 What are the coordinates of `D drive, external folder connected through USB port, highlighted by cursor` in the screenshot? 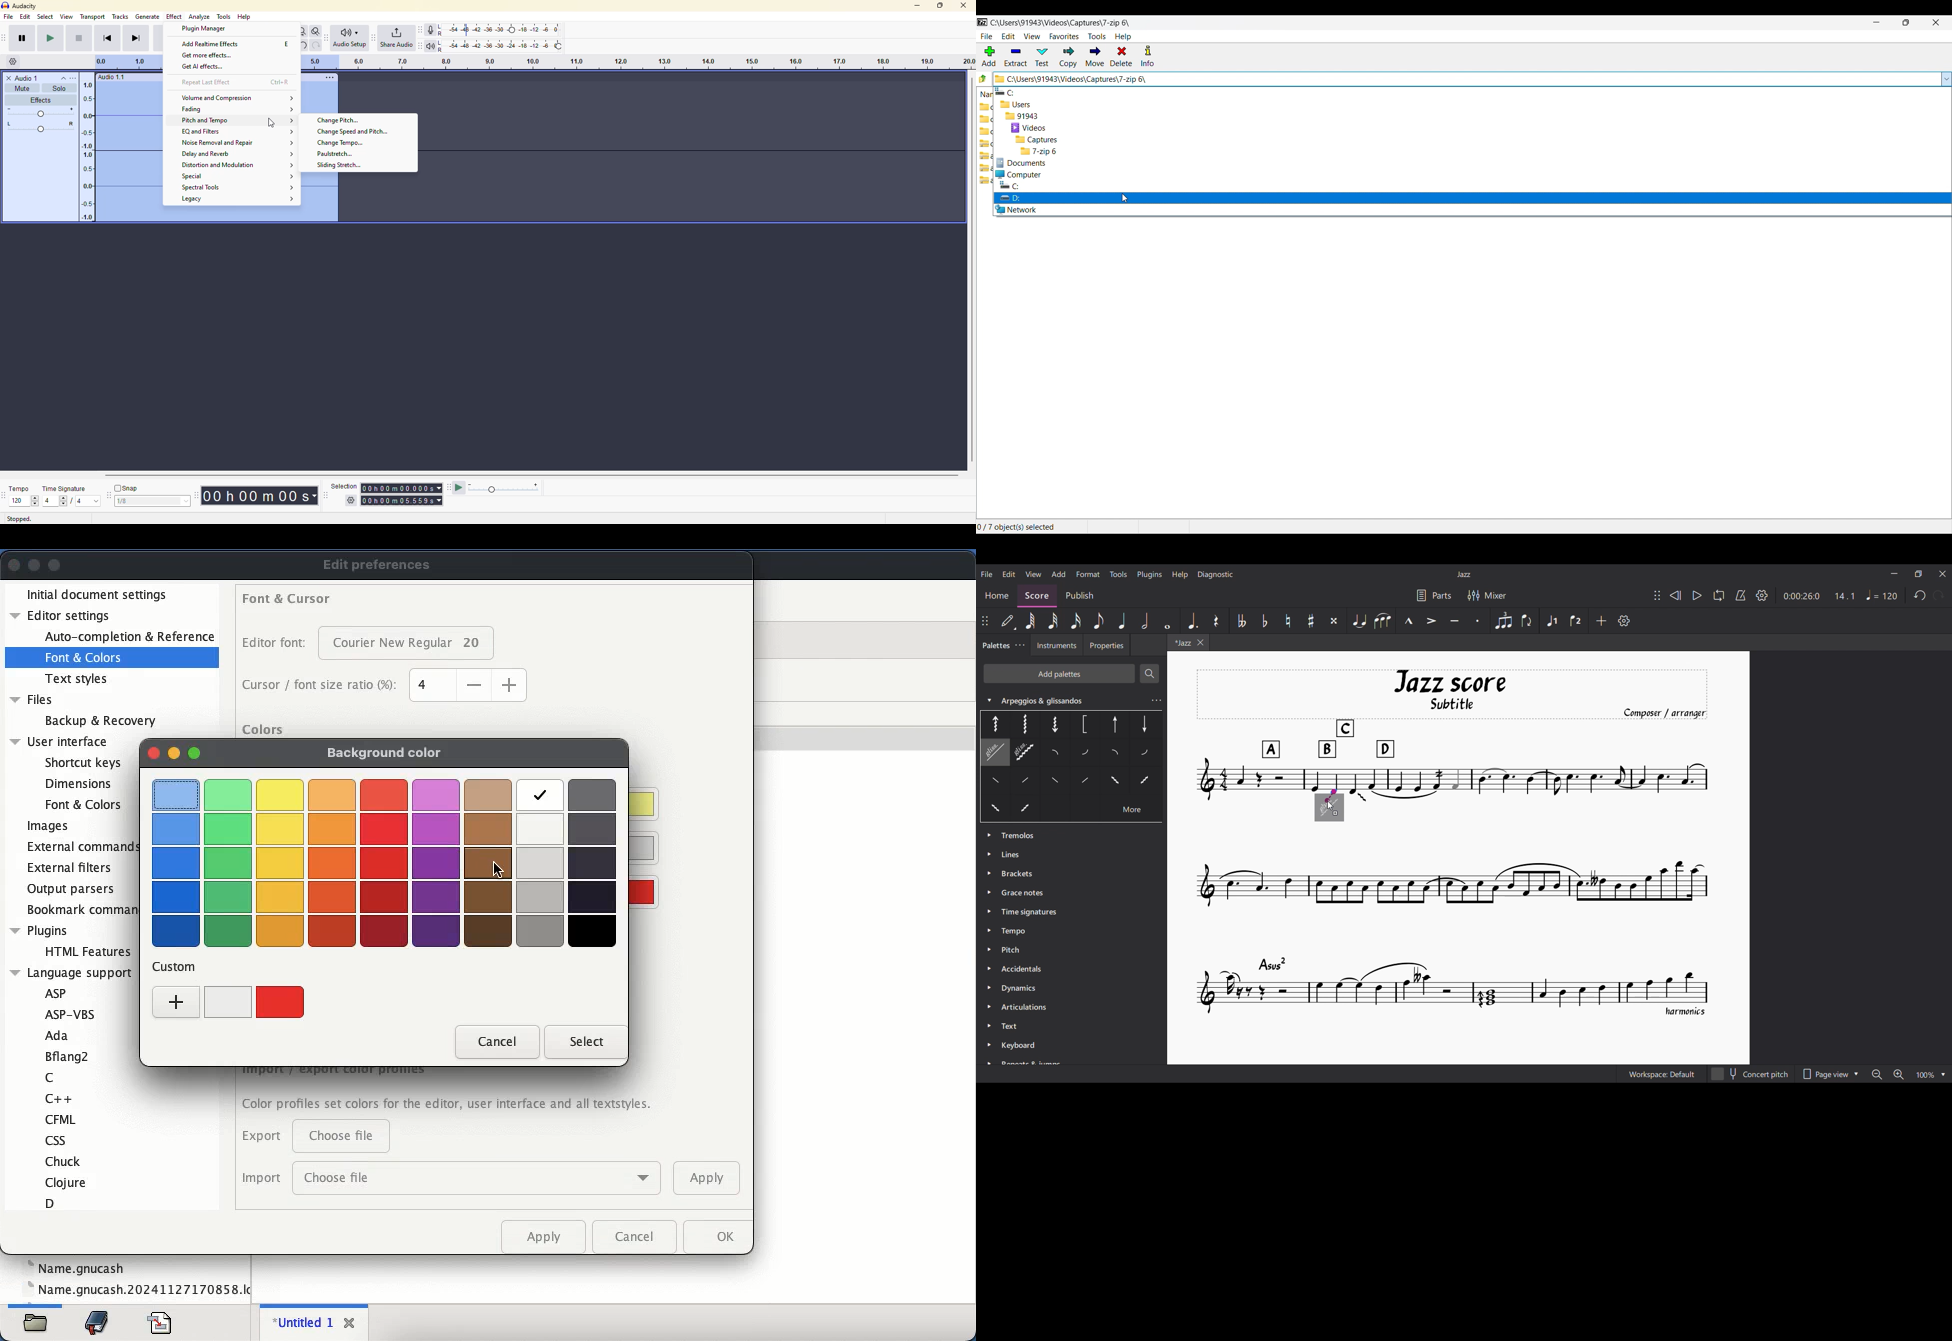 It's located at (1472, 197).